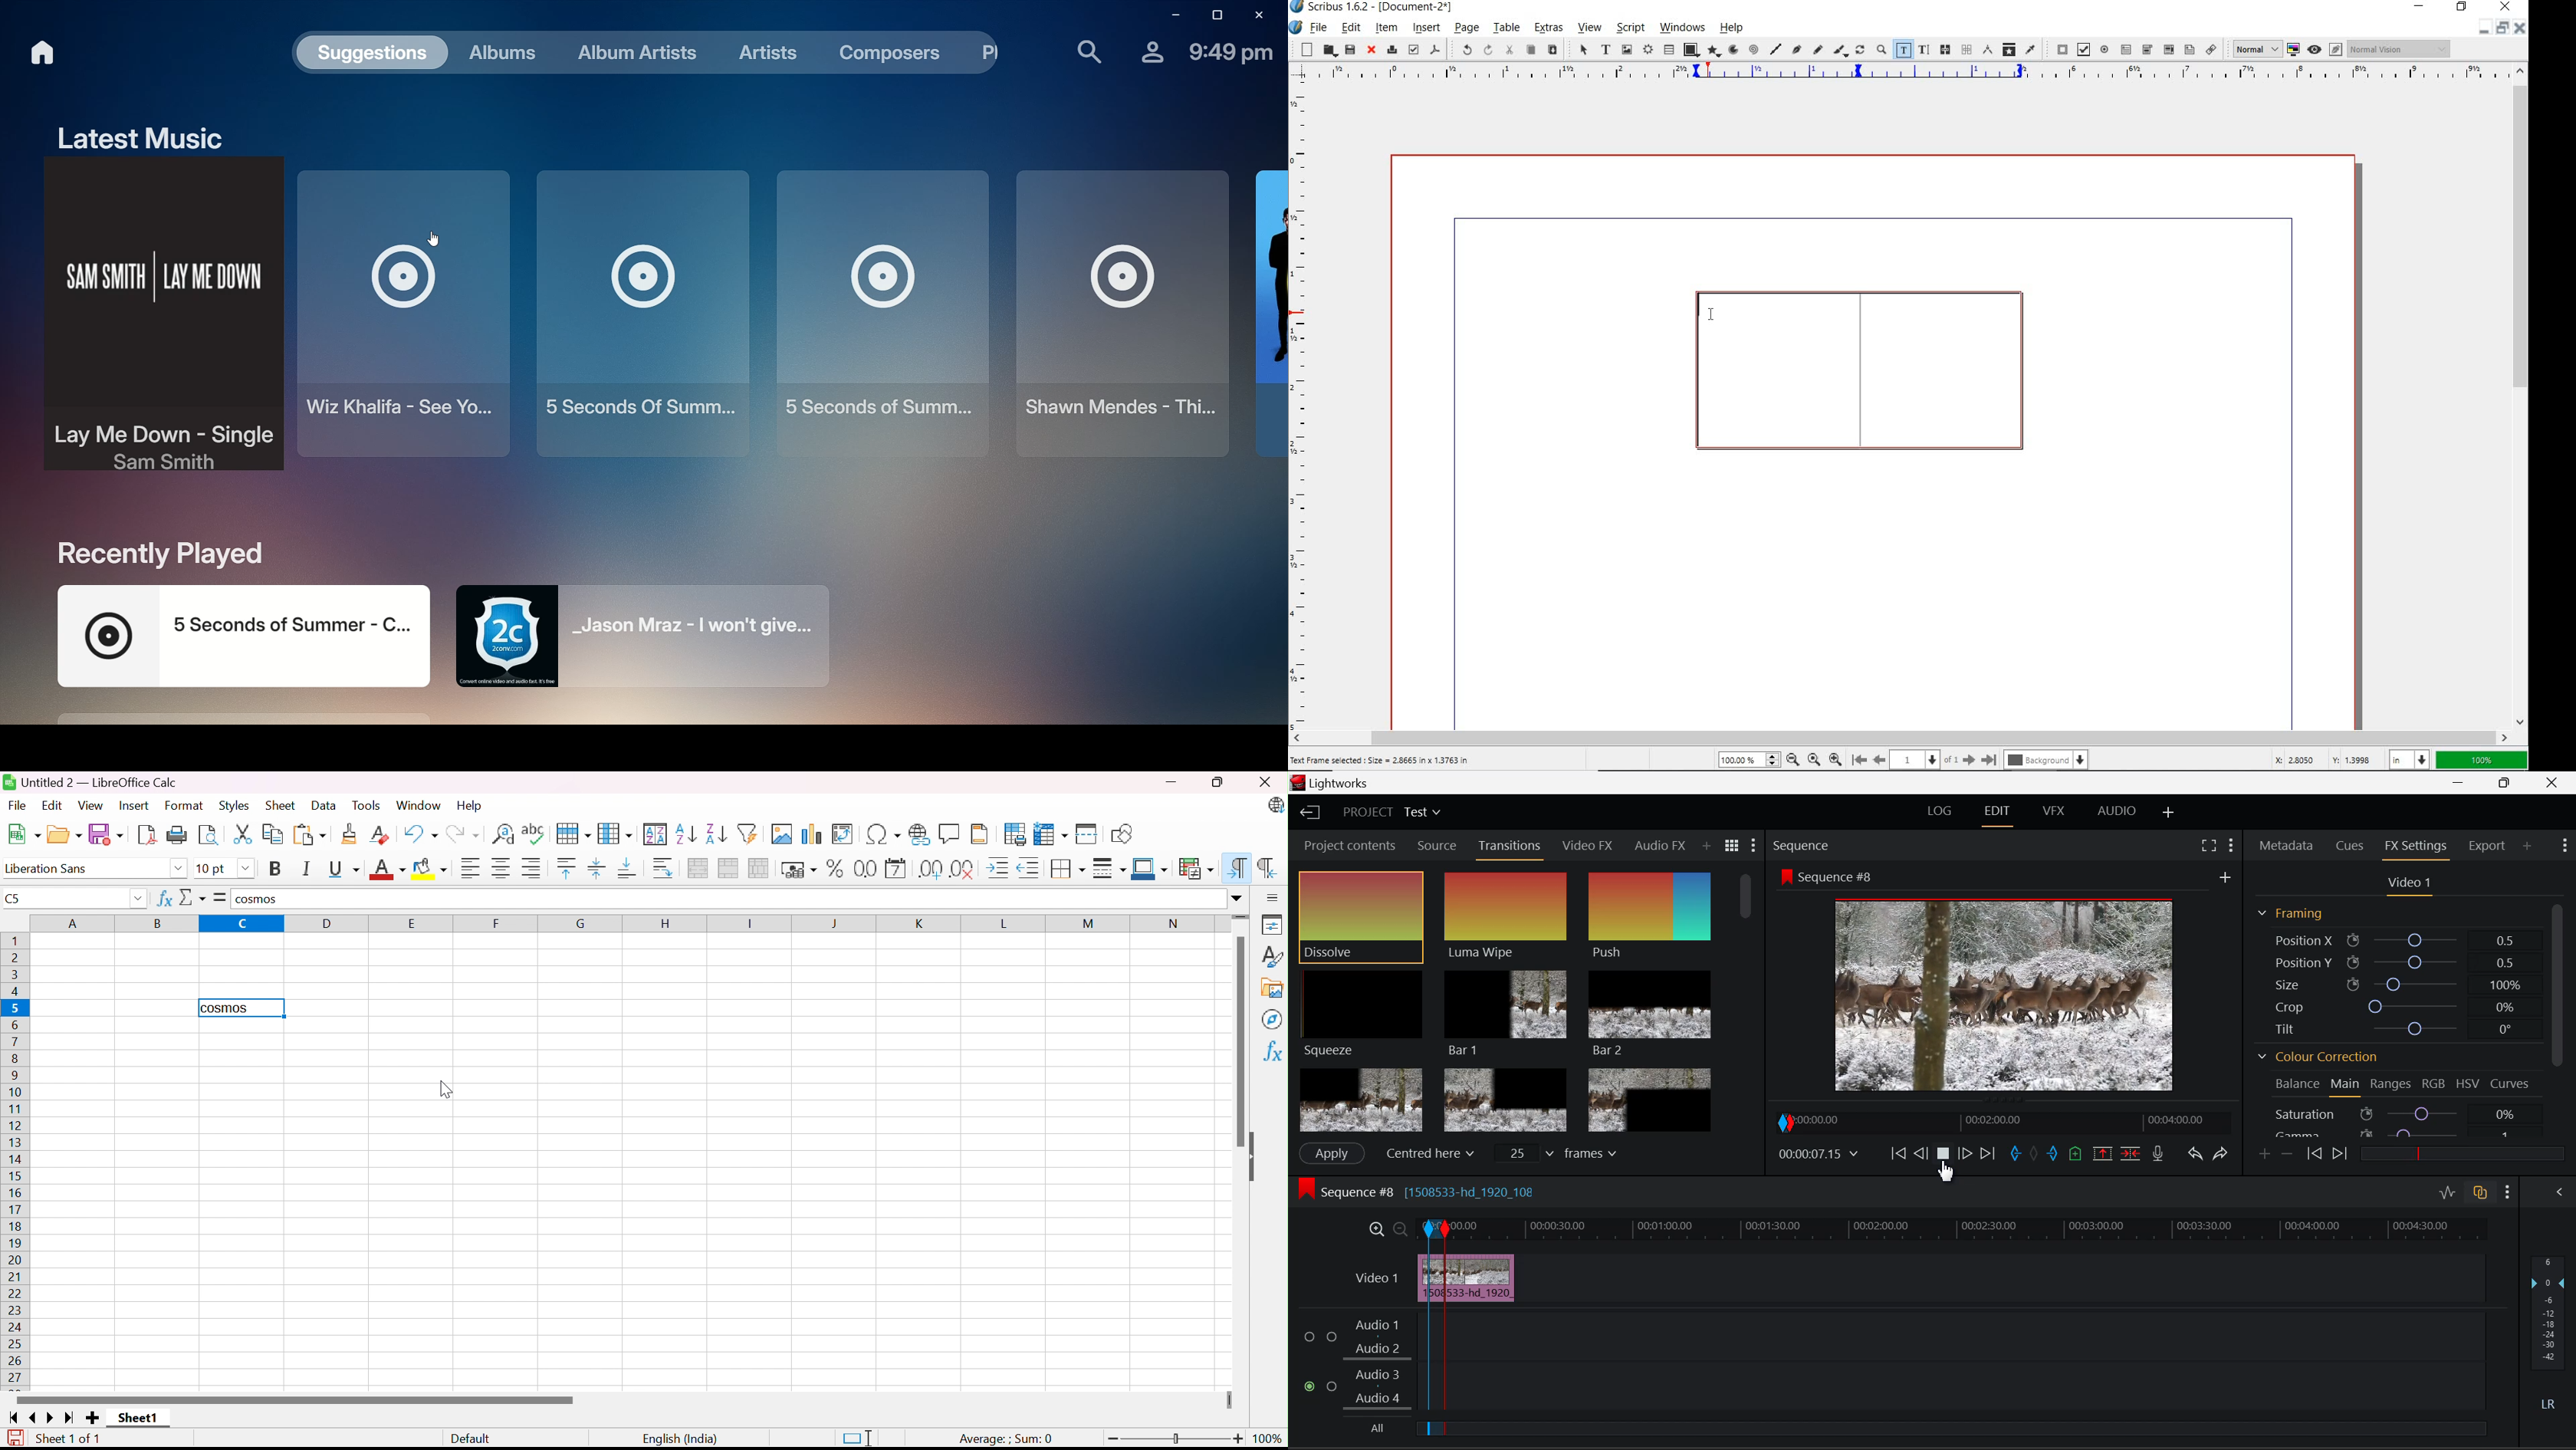 Image resolution: width=2576 pixels, height=1456 pixels. What do you see at coordinates (2553, 783) in the screenshot?
I see `Close` at bounding box center [2553, 783].